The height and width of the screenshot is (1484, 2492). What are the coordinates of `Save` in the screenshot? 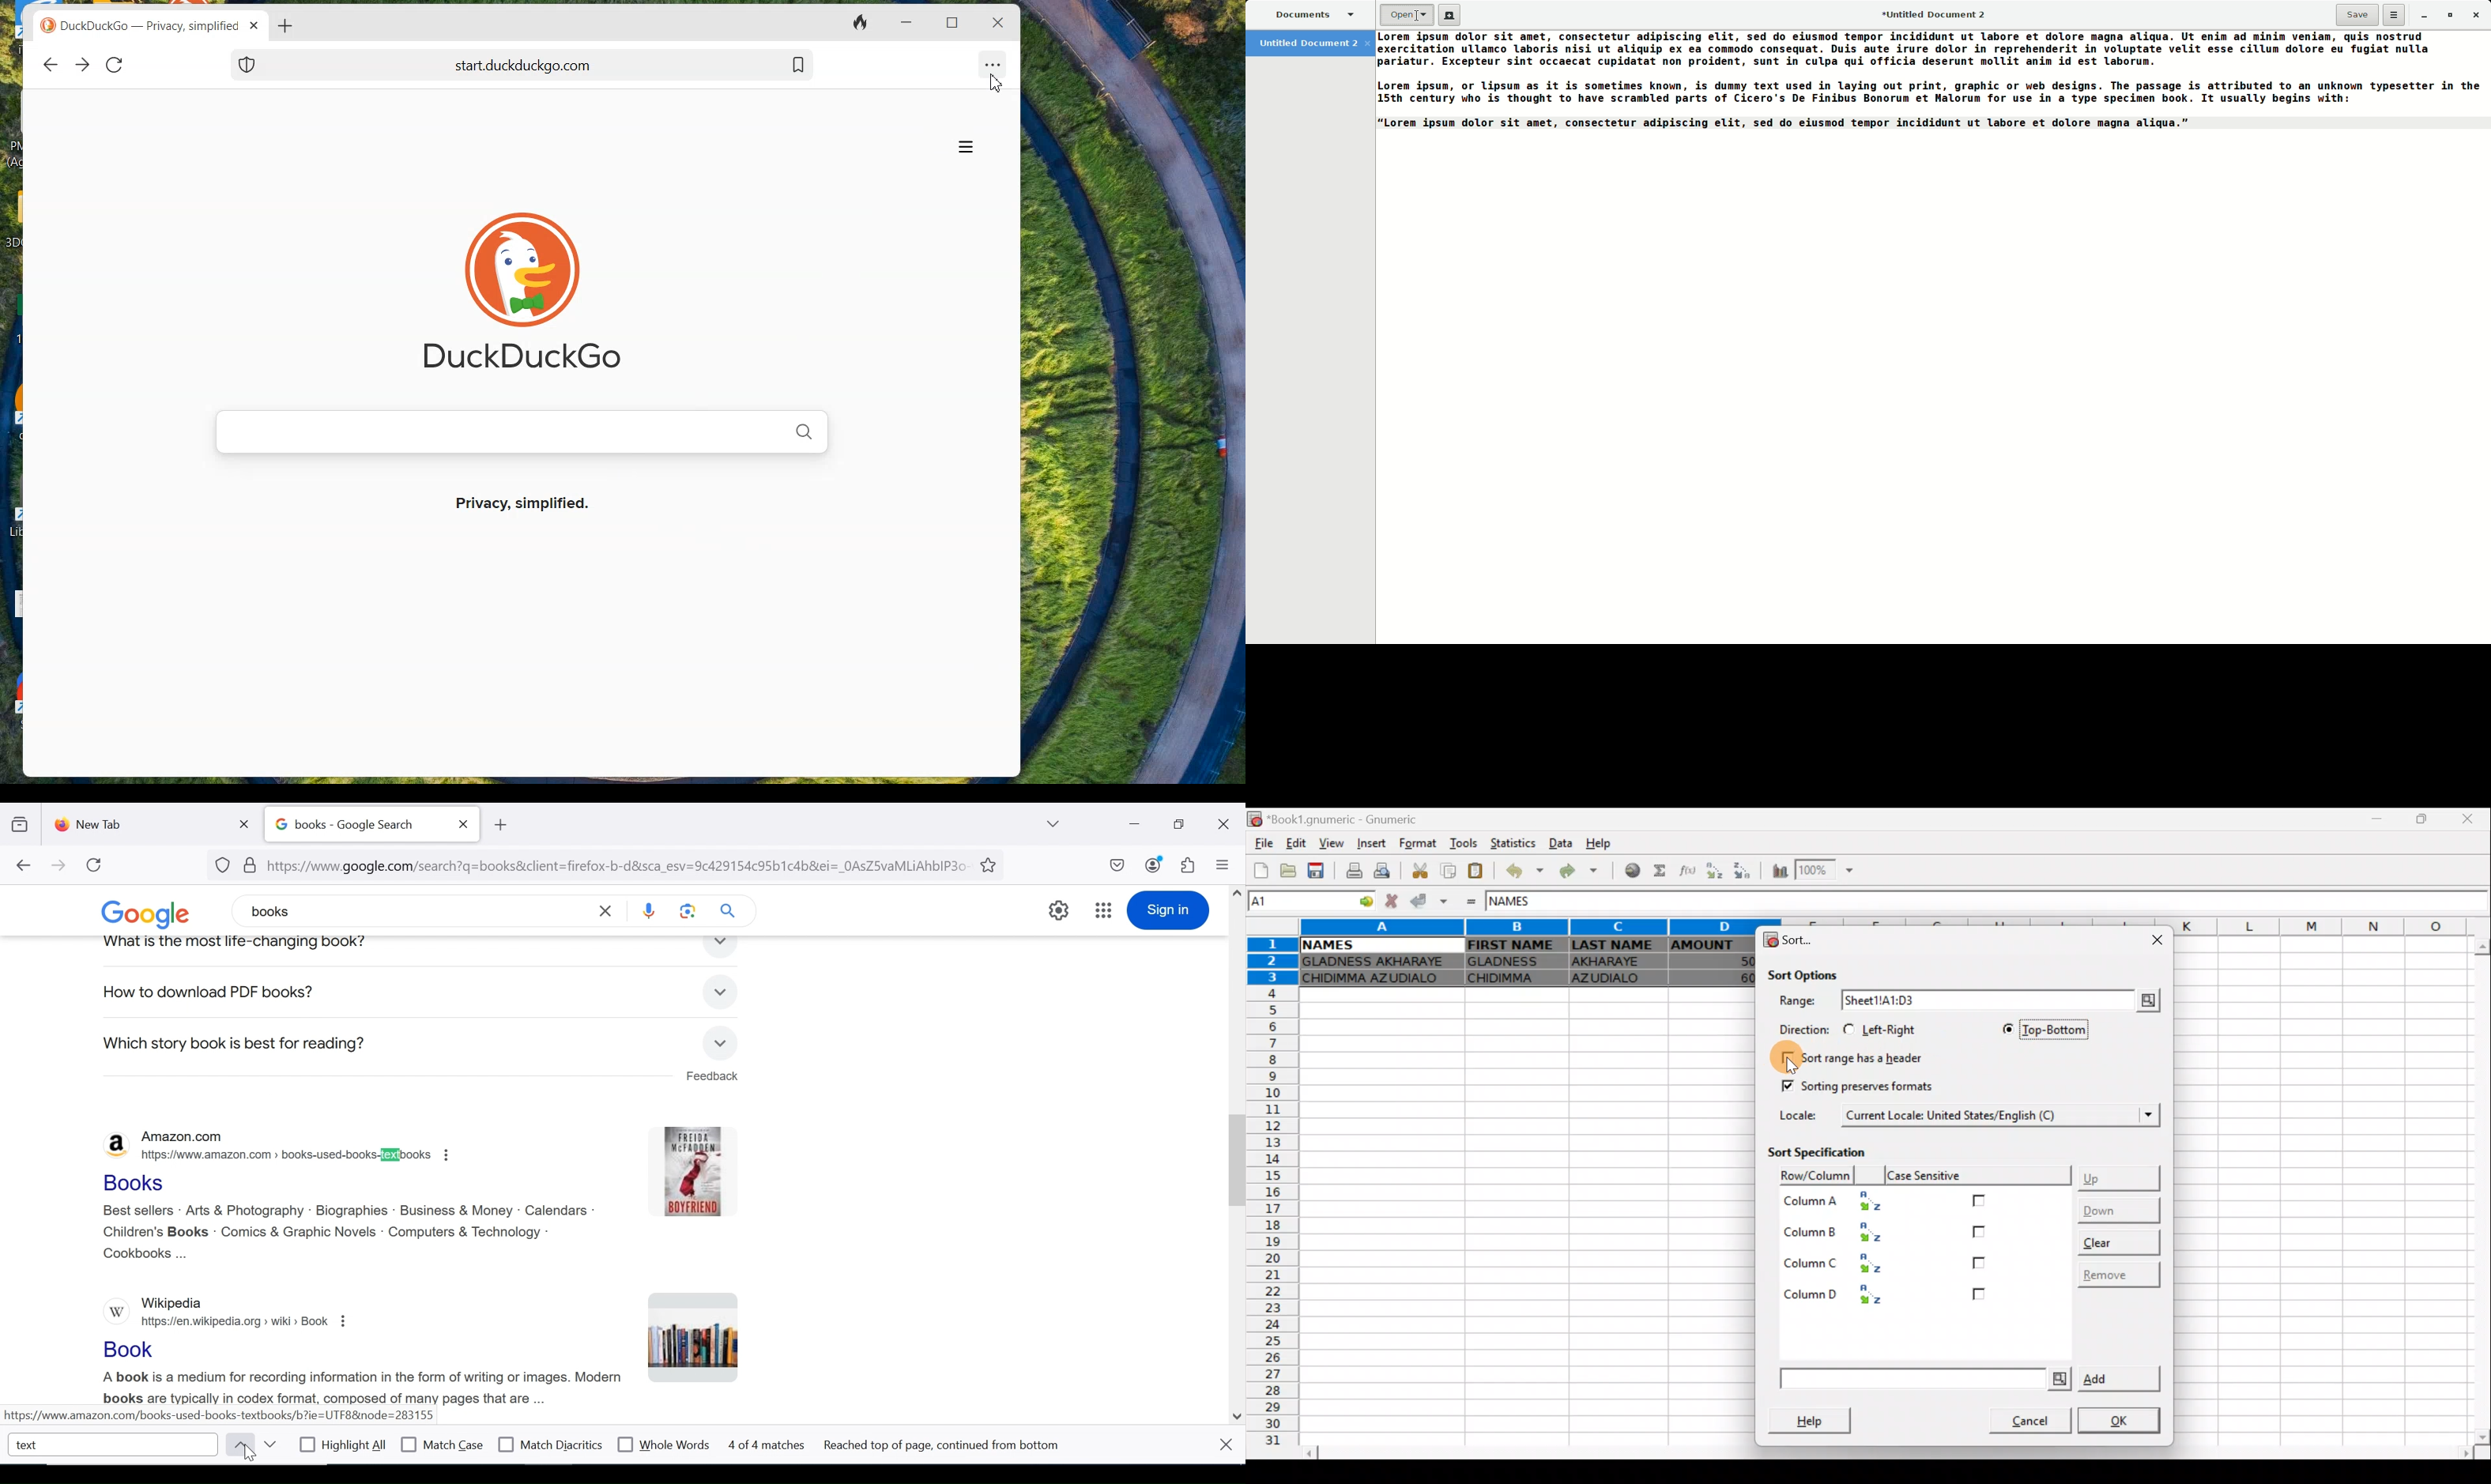 It's located at (2357, 15).